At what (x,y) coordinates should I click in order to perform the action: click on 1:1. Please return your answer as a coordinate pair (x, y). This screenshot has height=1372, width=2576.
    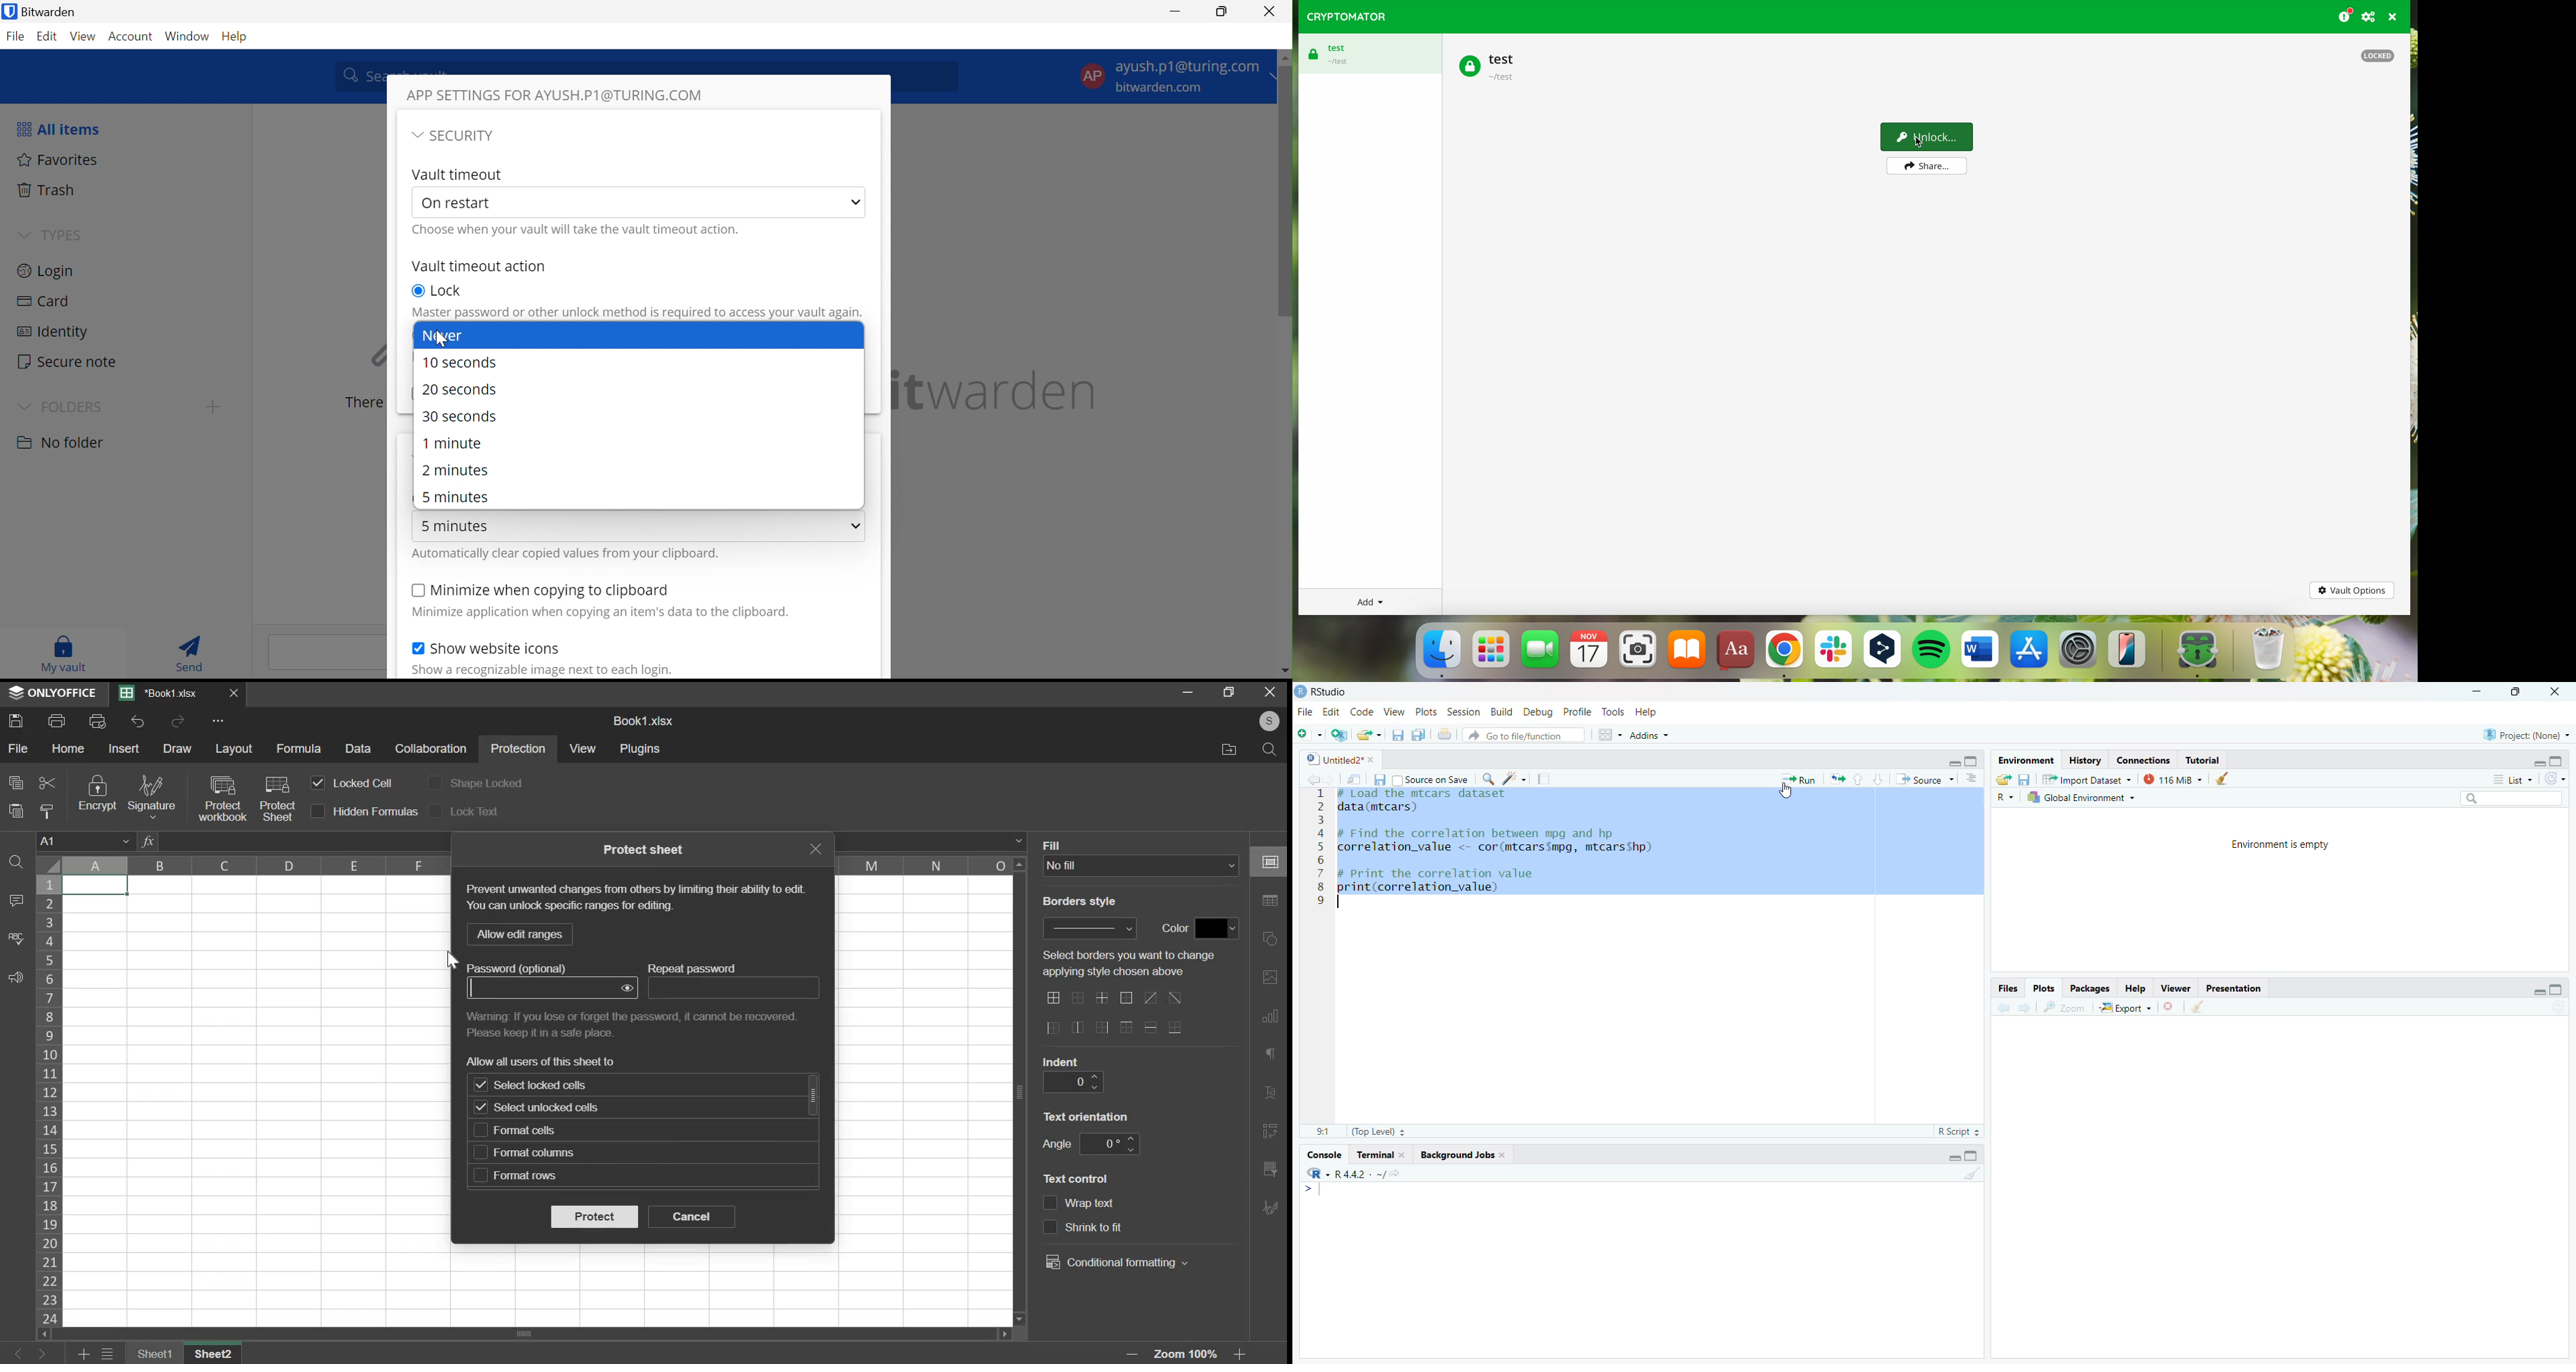
    Looking at the image, I should click on (1316, 1129).